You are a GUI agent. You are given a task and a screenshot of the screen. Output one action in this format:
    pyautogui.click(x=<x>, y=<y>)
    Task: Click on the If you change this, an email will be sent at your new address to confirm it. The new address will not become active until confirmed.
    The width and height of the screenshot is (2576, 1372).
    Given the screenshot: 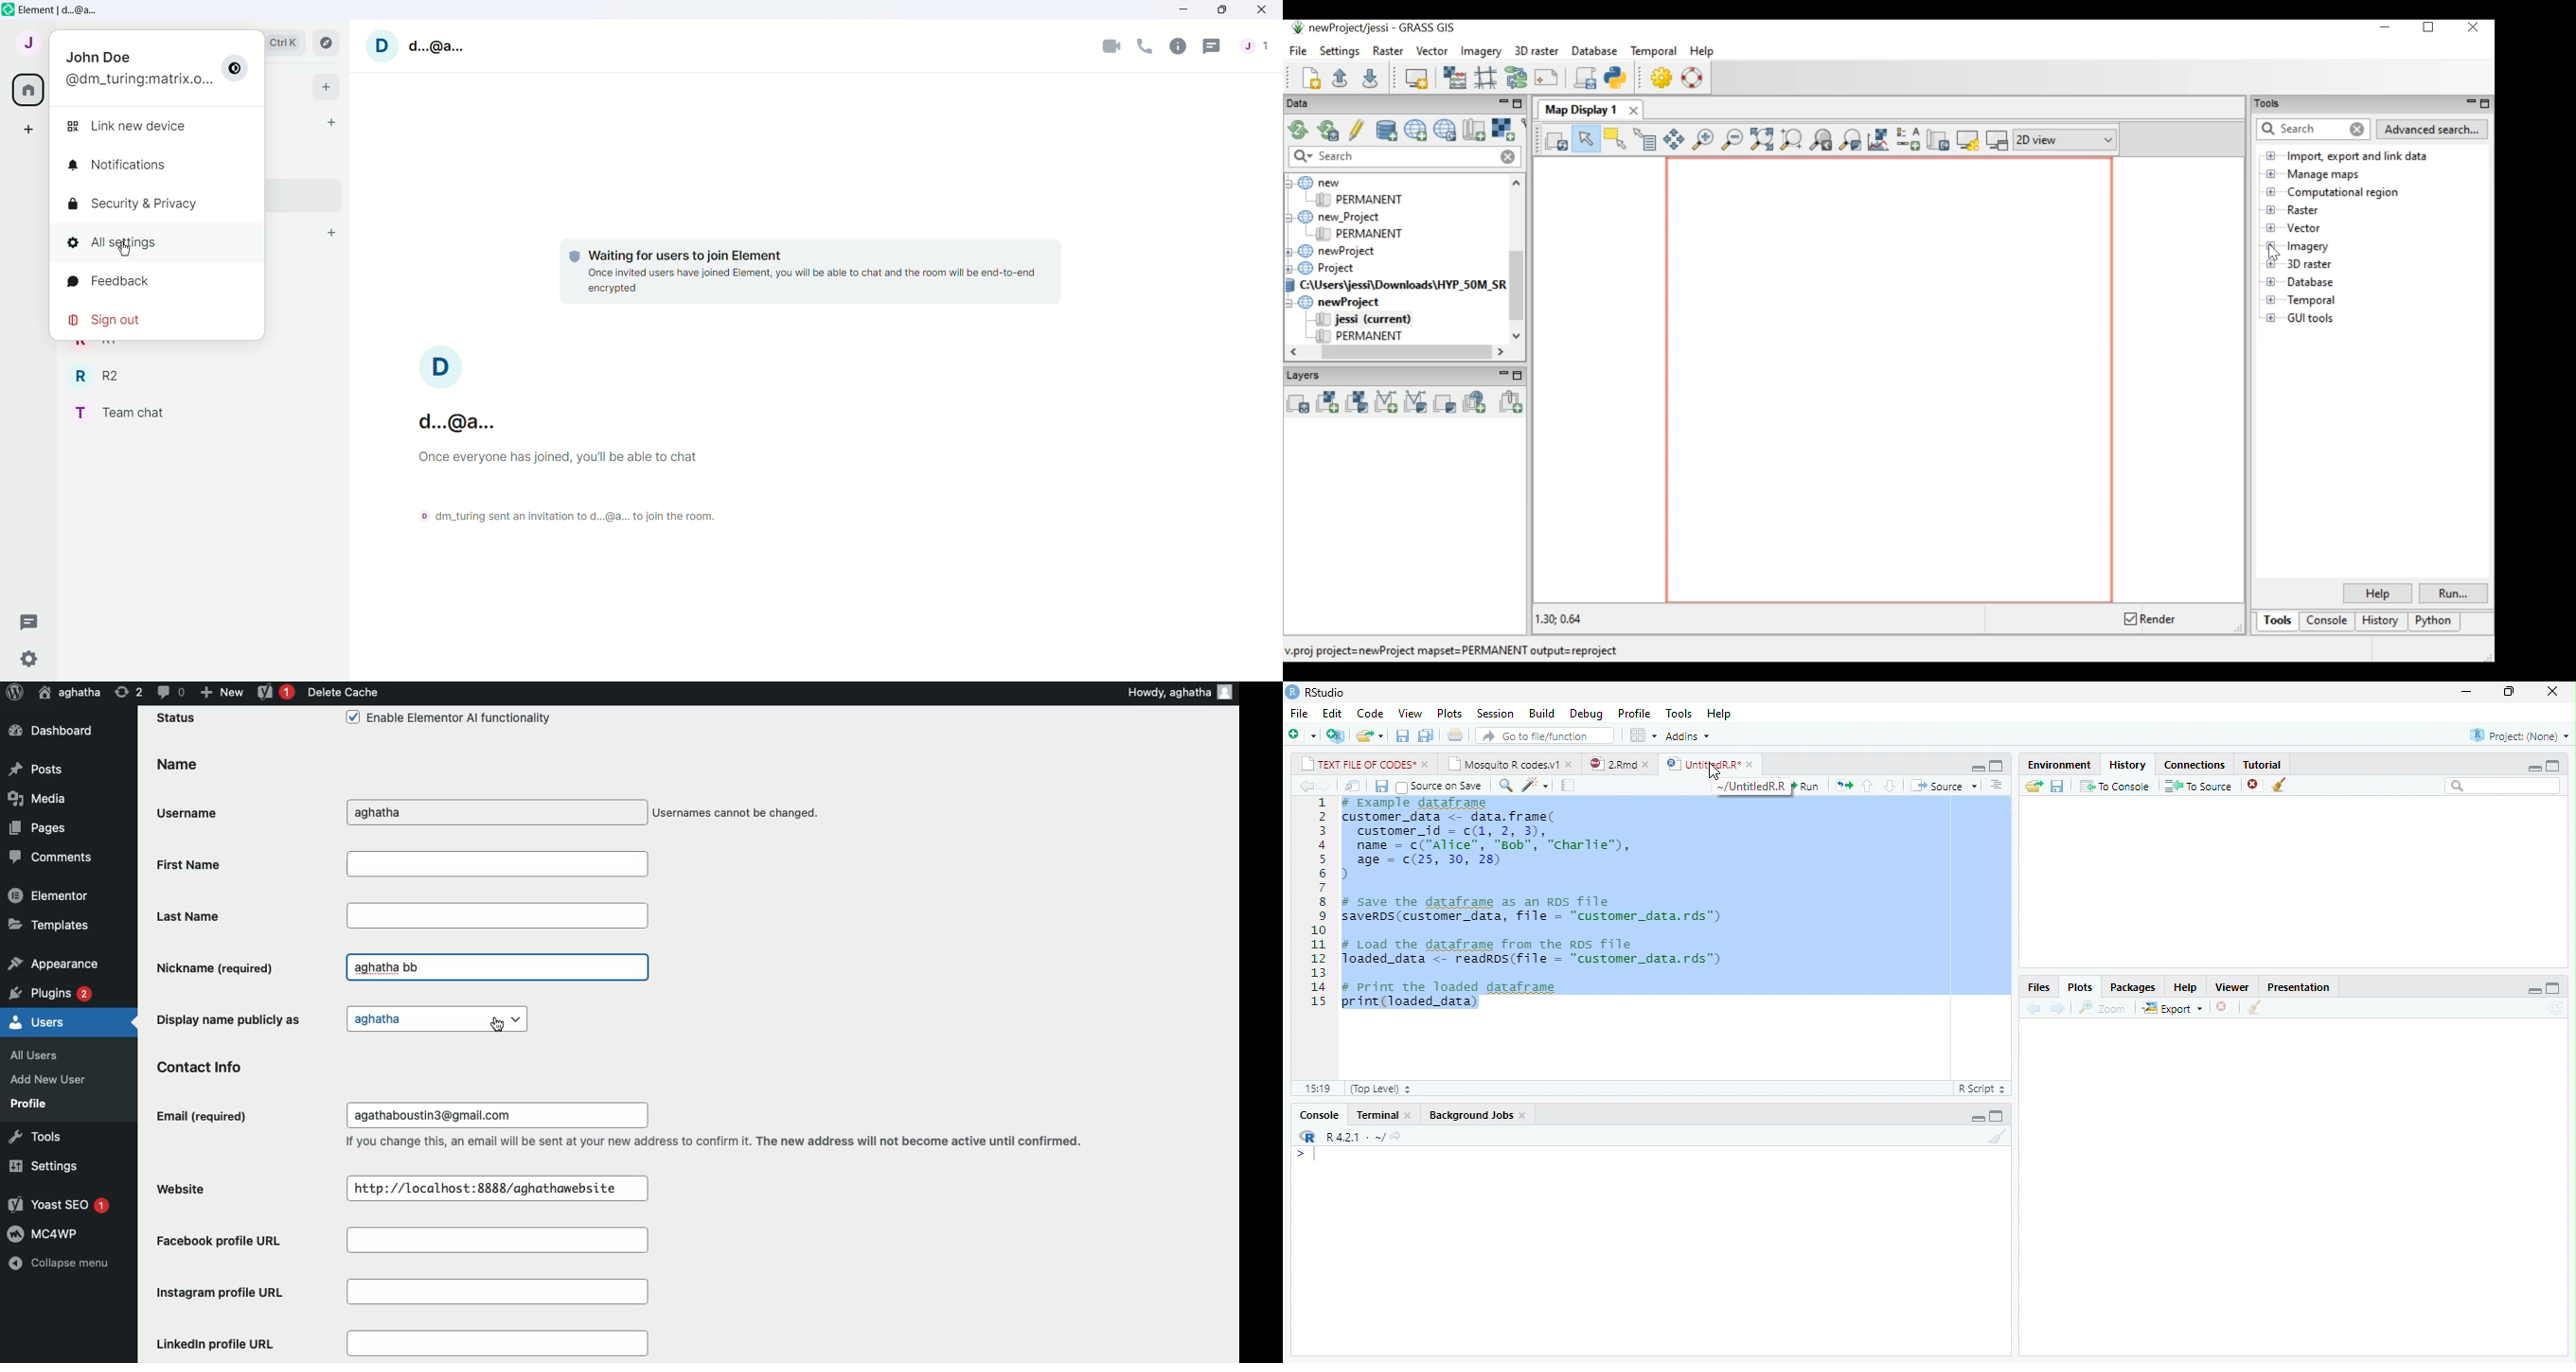 What is the action you would take?
    pyautogui.click(x=720, y=1142)
    